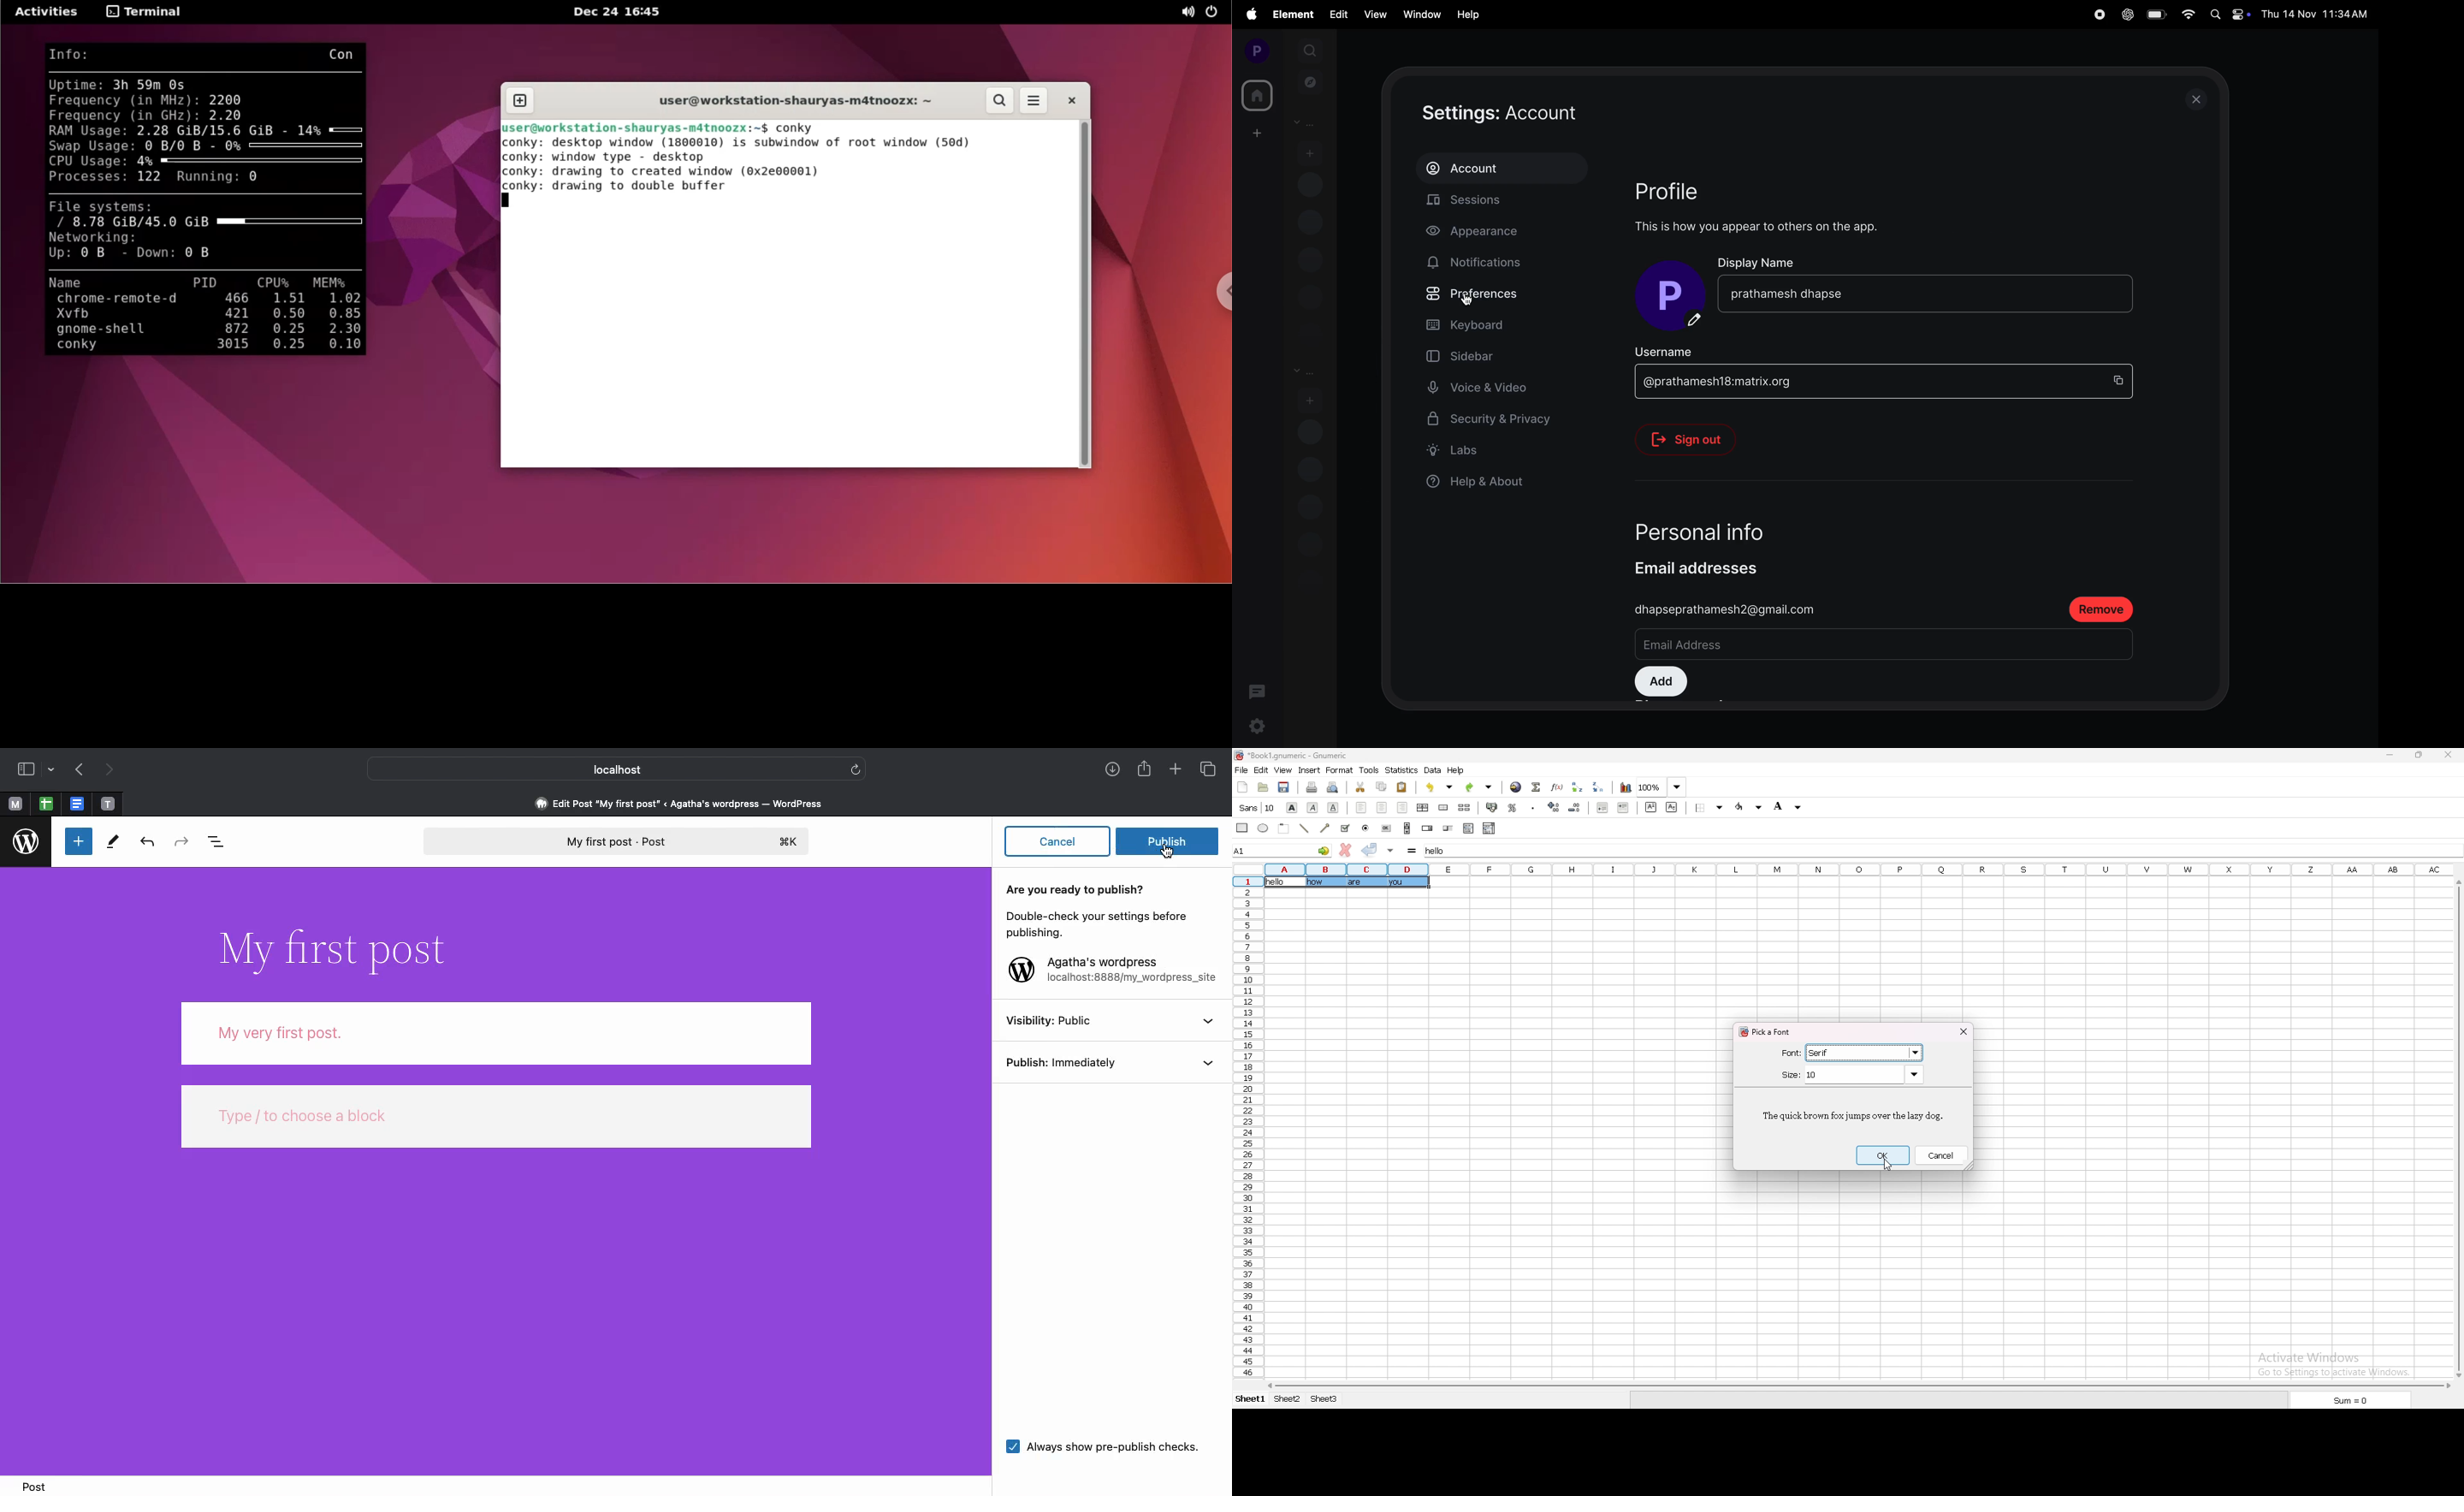 This screenshot has width=2464, height=1512. Describe the element at coordinates (1387, 828) in the screenshot. I see `button` at that location.